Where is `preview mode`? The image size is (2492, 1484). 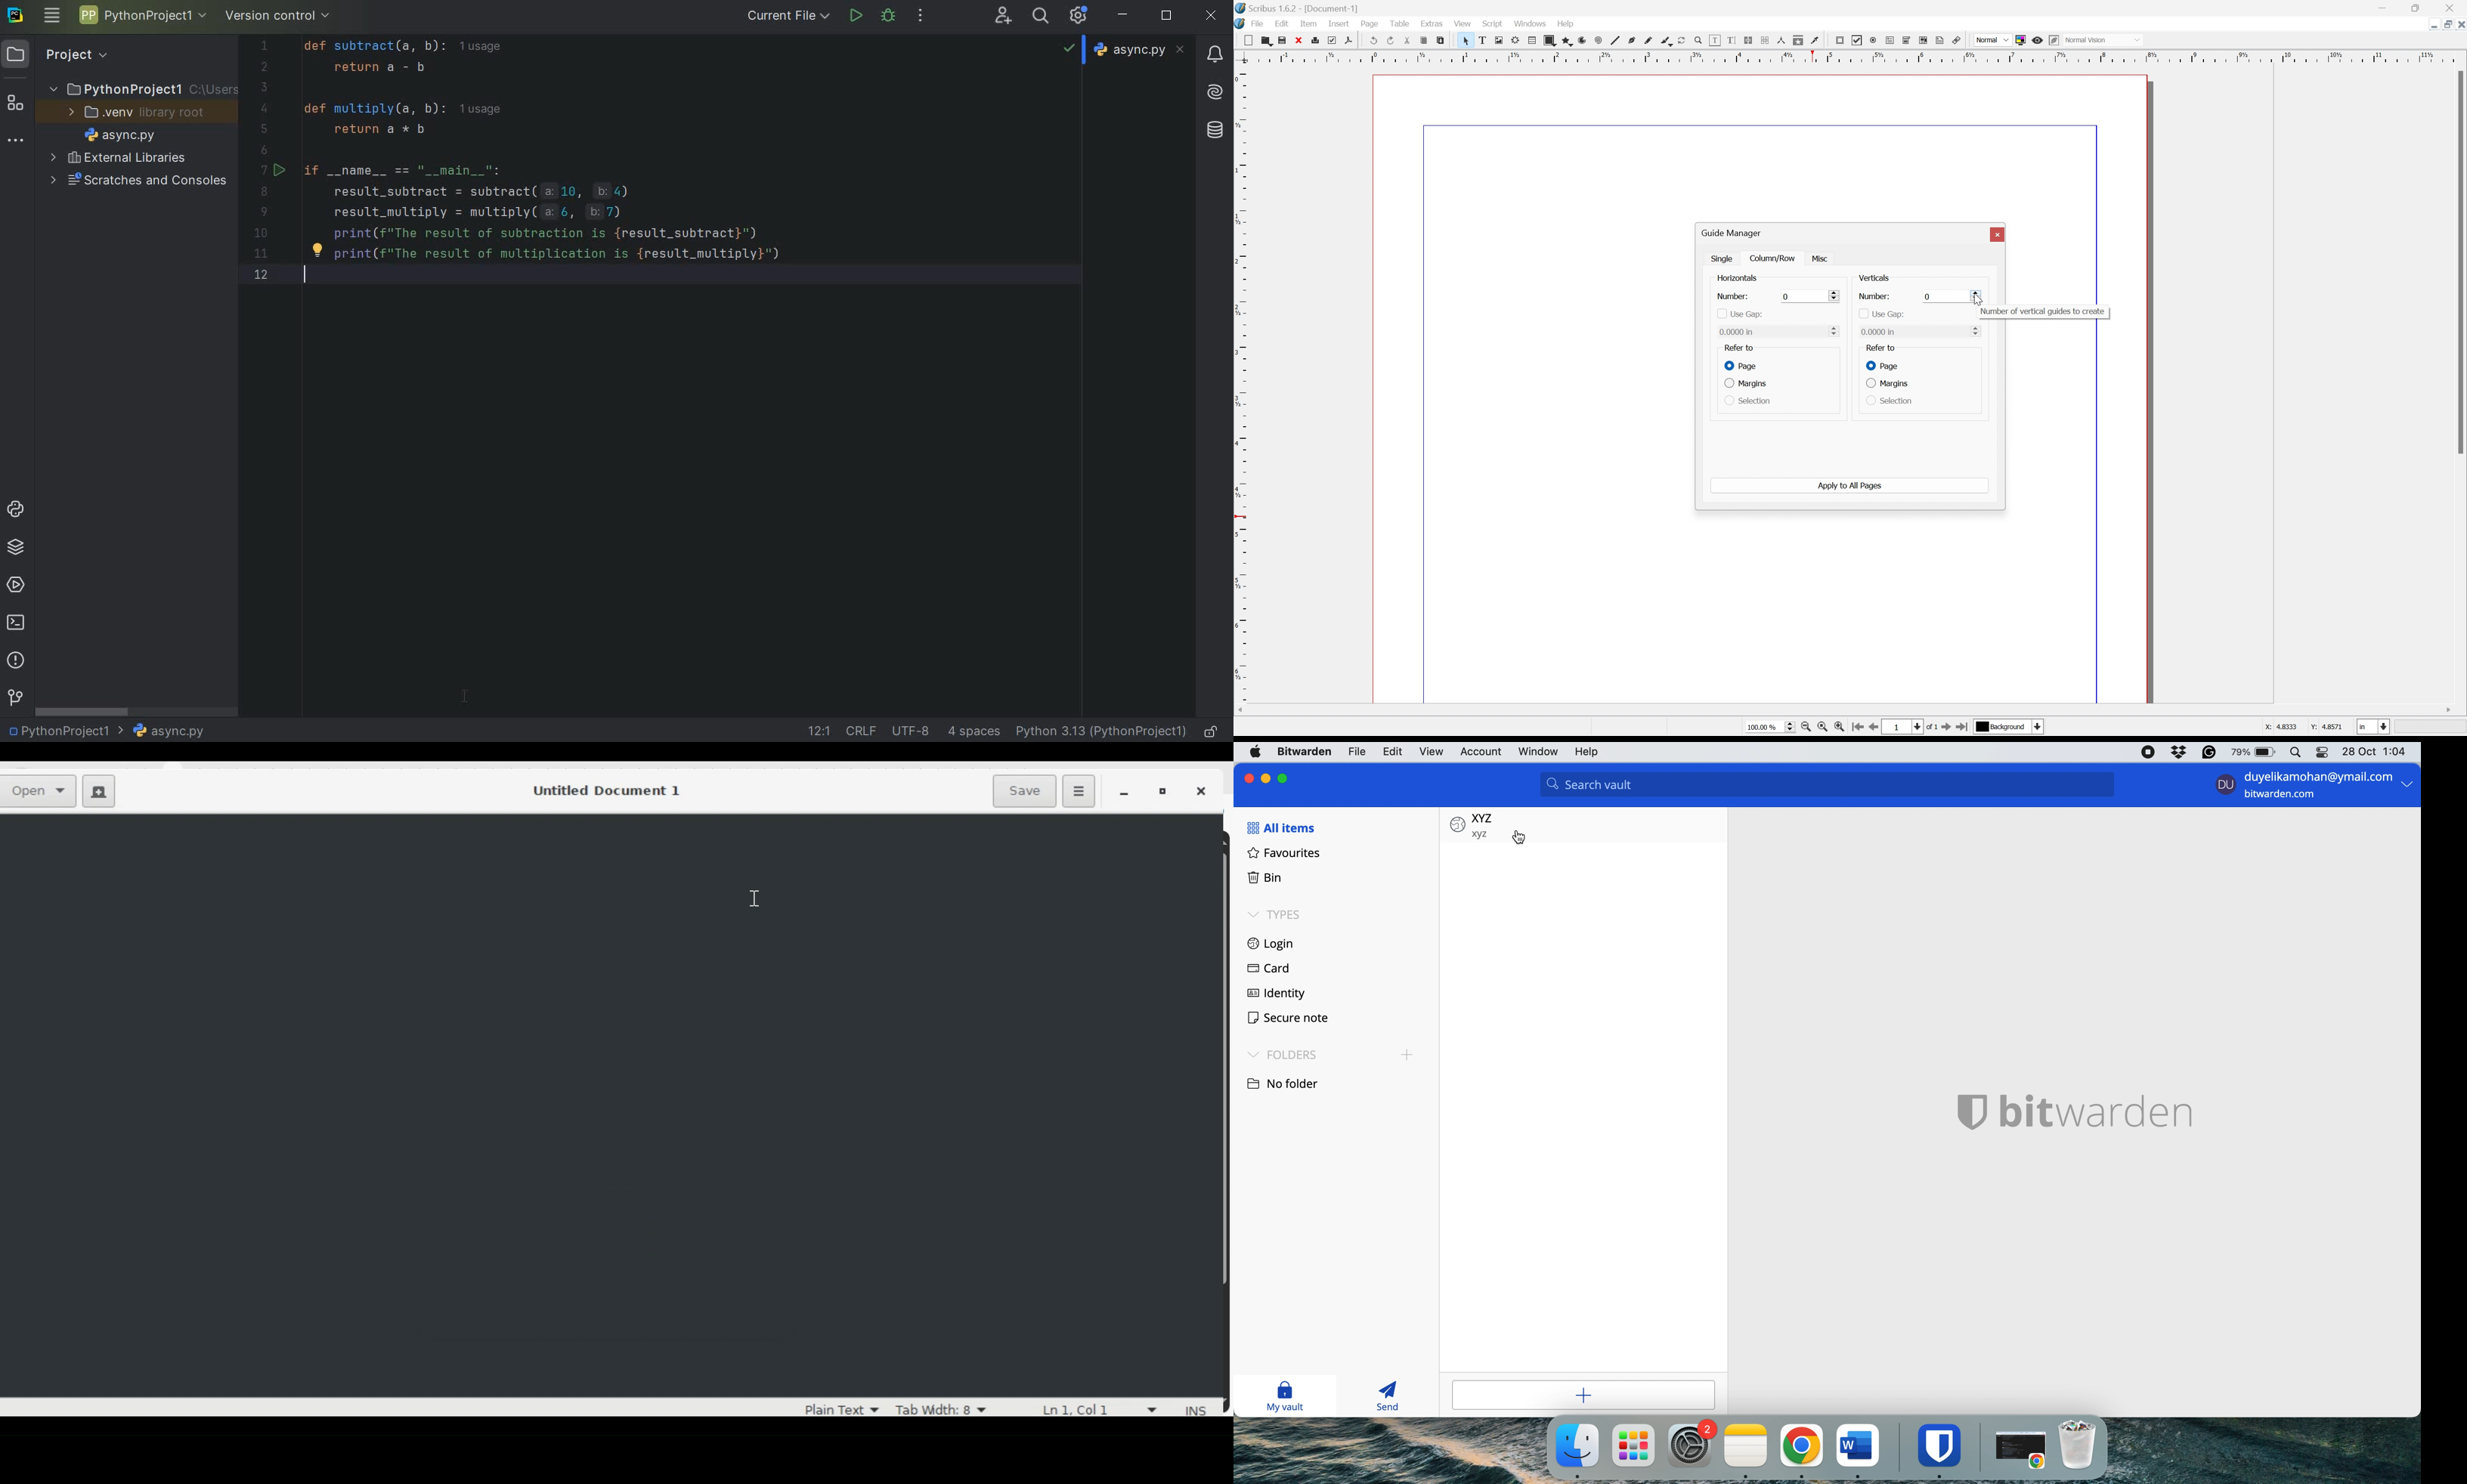
preview mode is located at coordinates (2037, 40).